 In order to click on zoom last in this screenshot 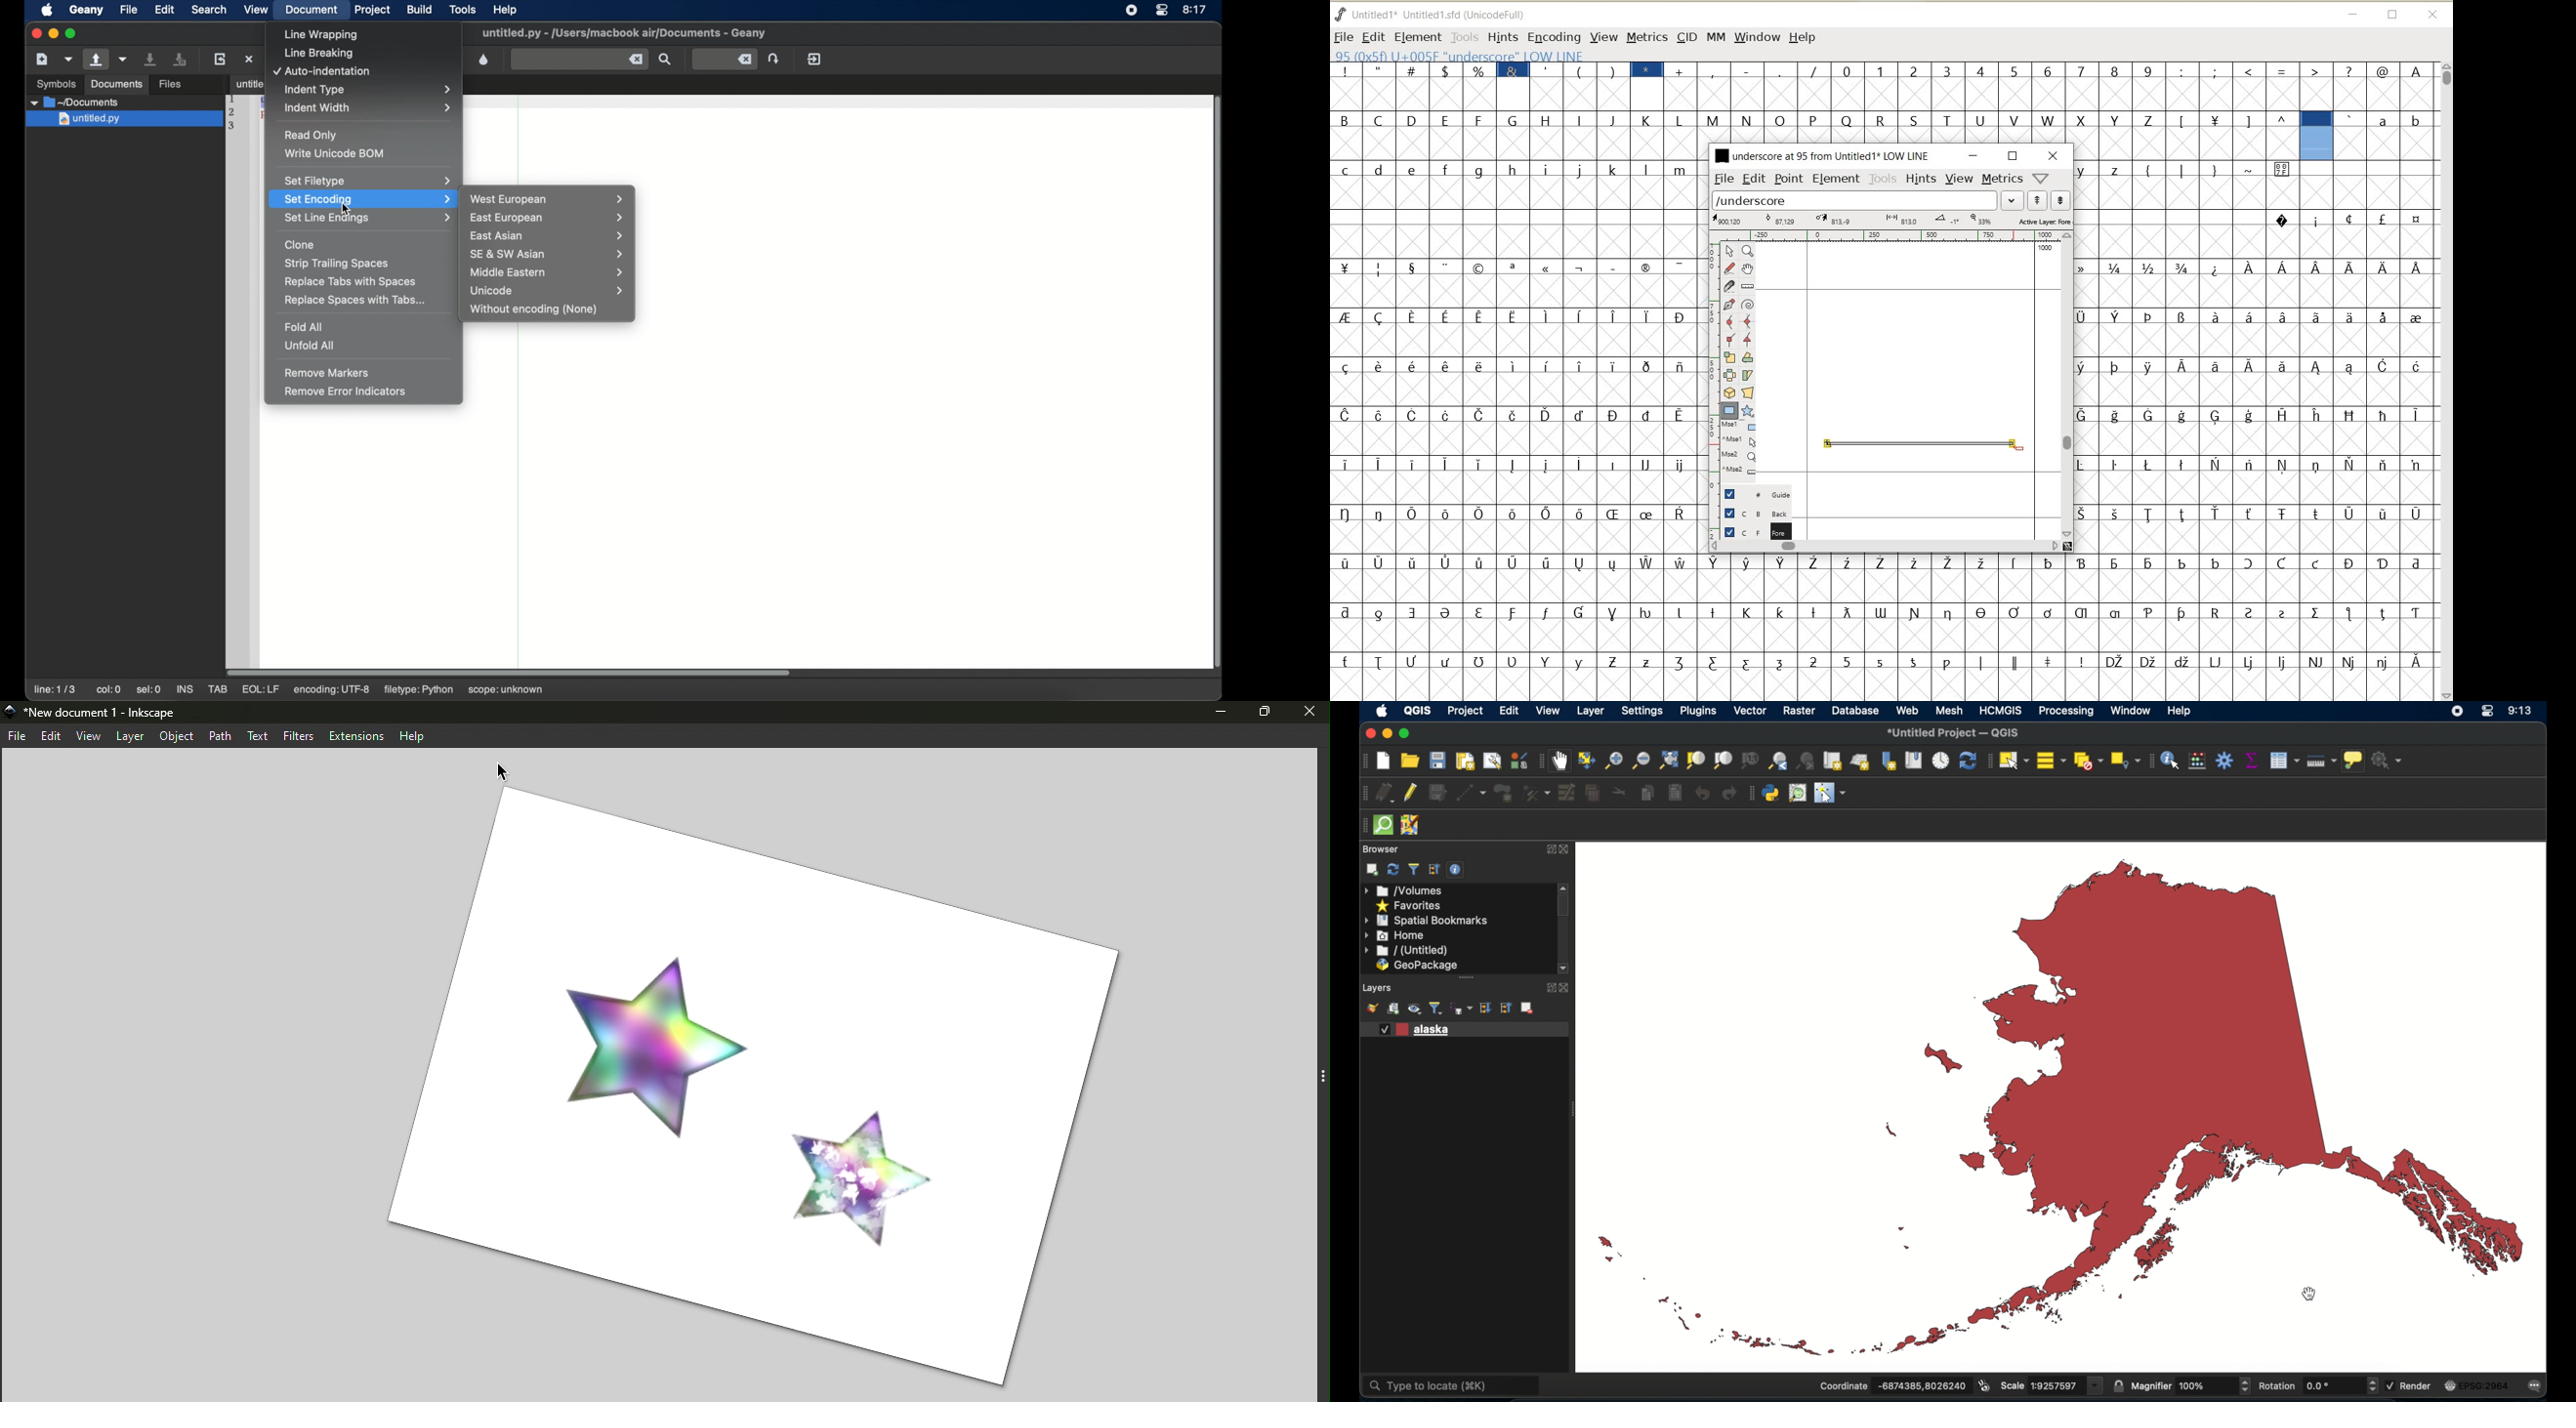, I will do `click(1779, 762)`.